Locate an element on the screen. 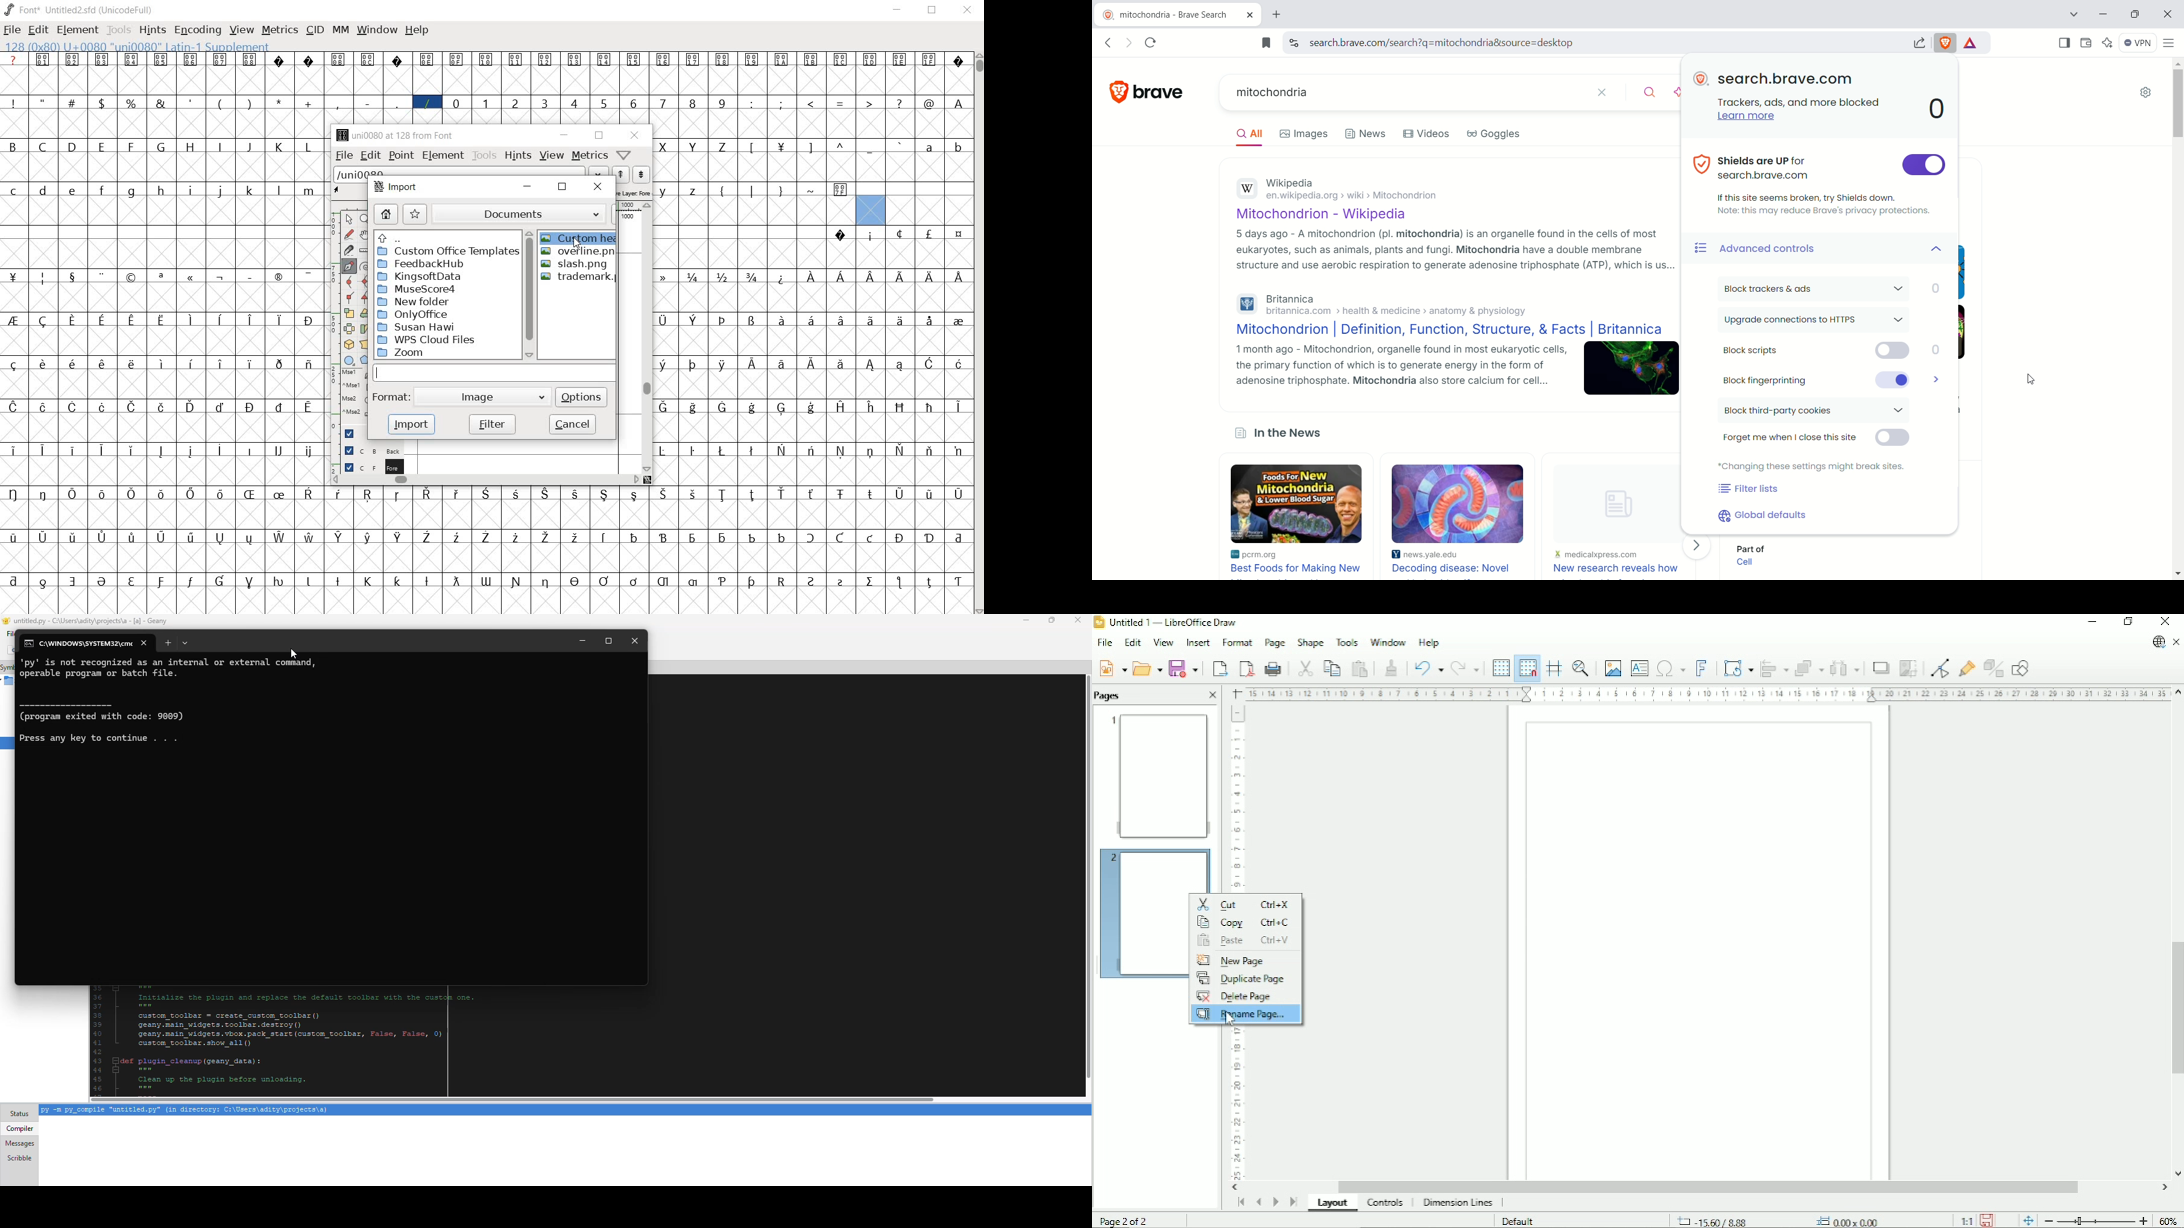 The height and width of the screenshot is (1232, 2184). scrollbar is located at coordinates (530, 295).